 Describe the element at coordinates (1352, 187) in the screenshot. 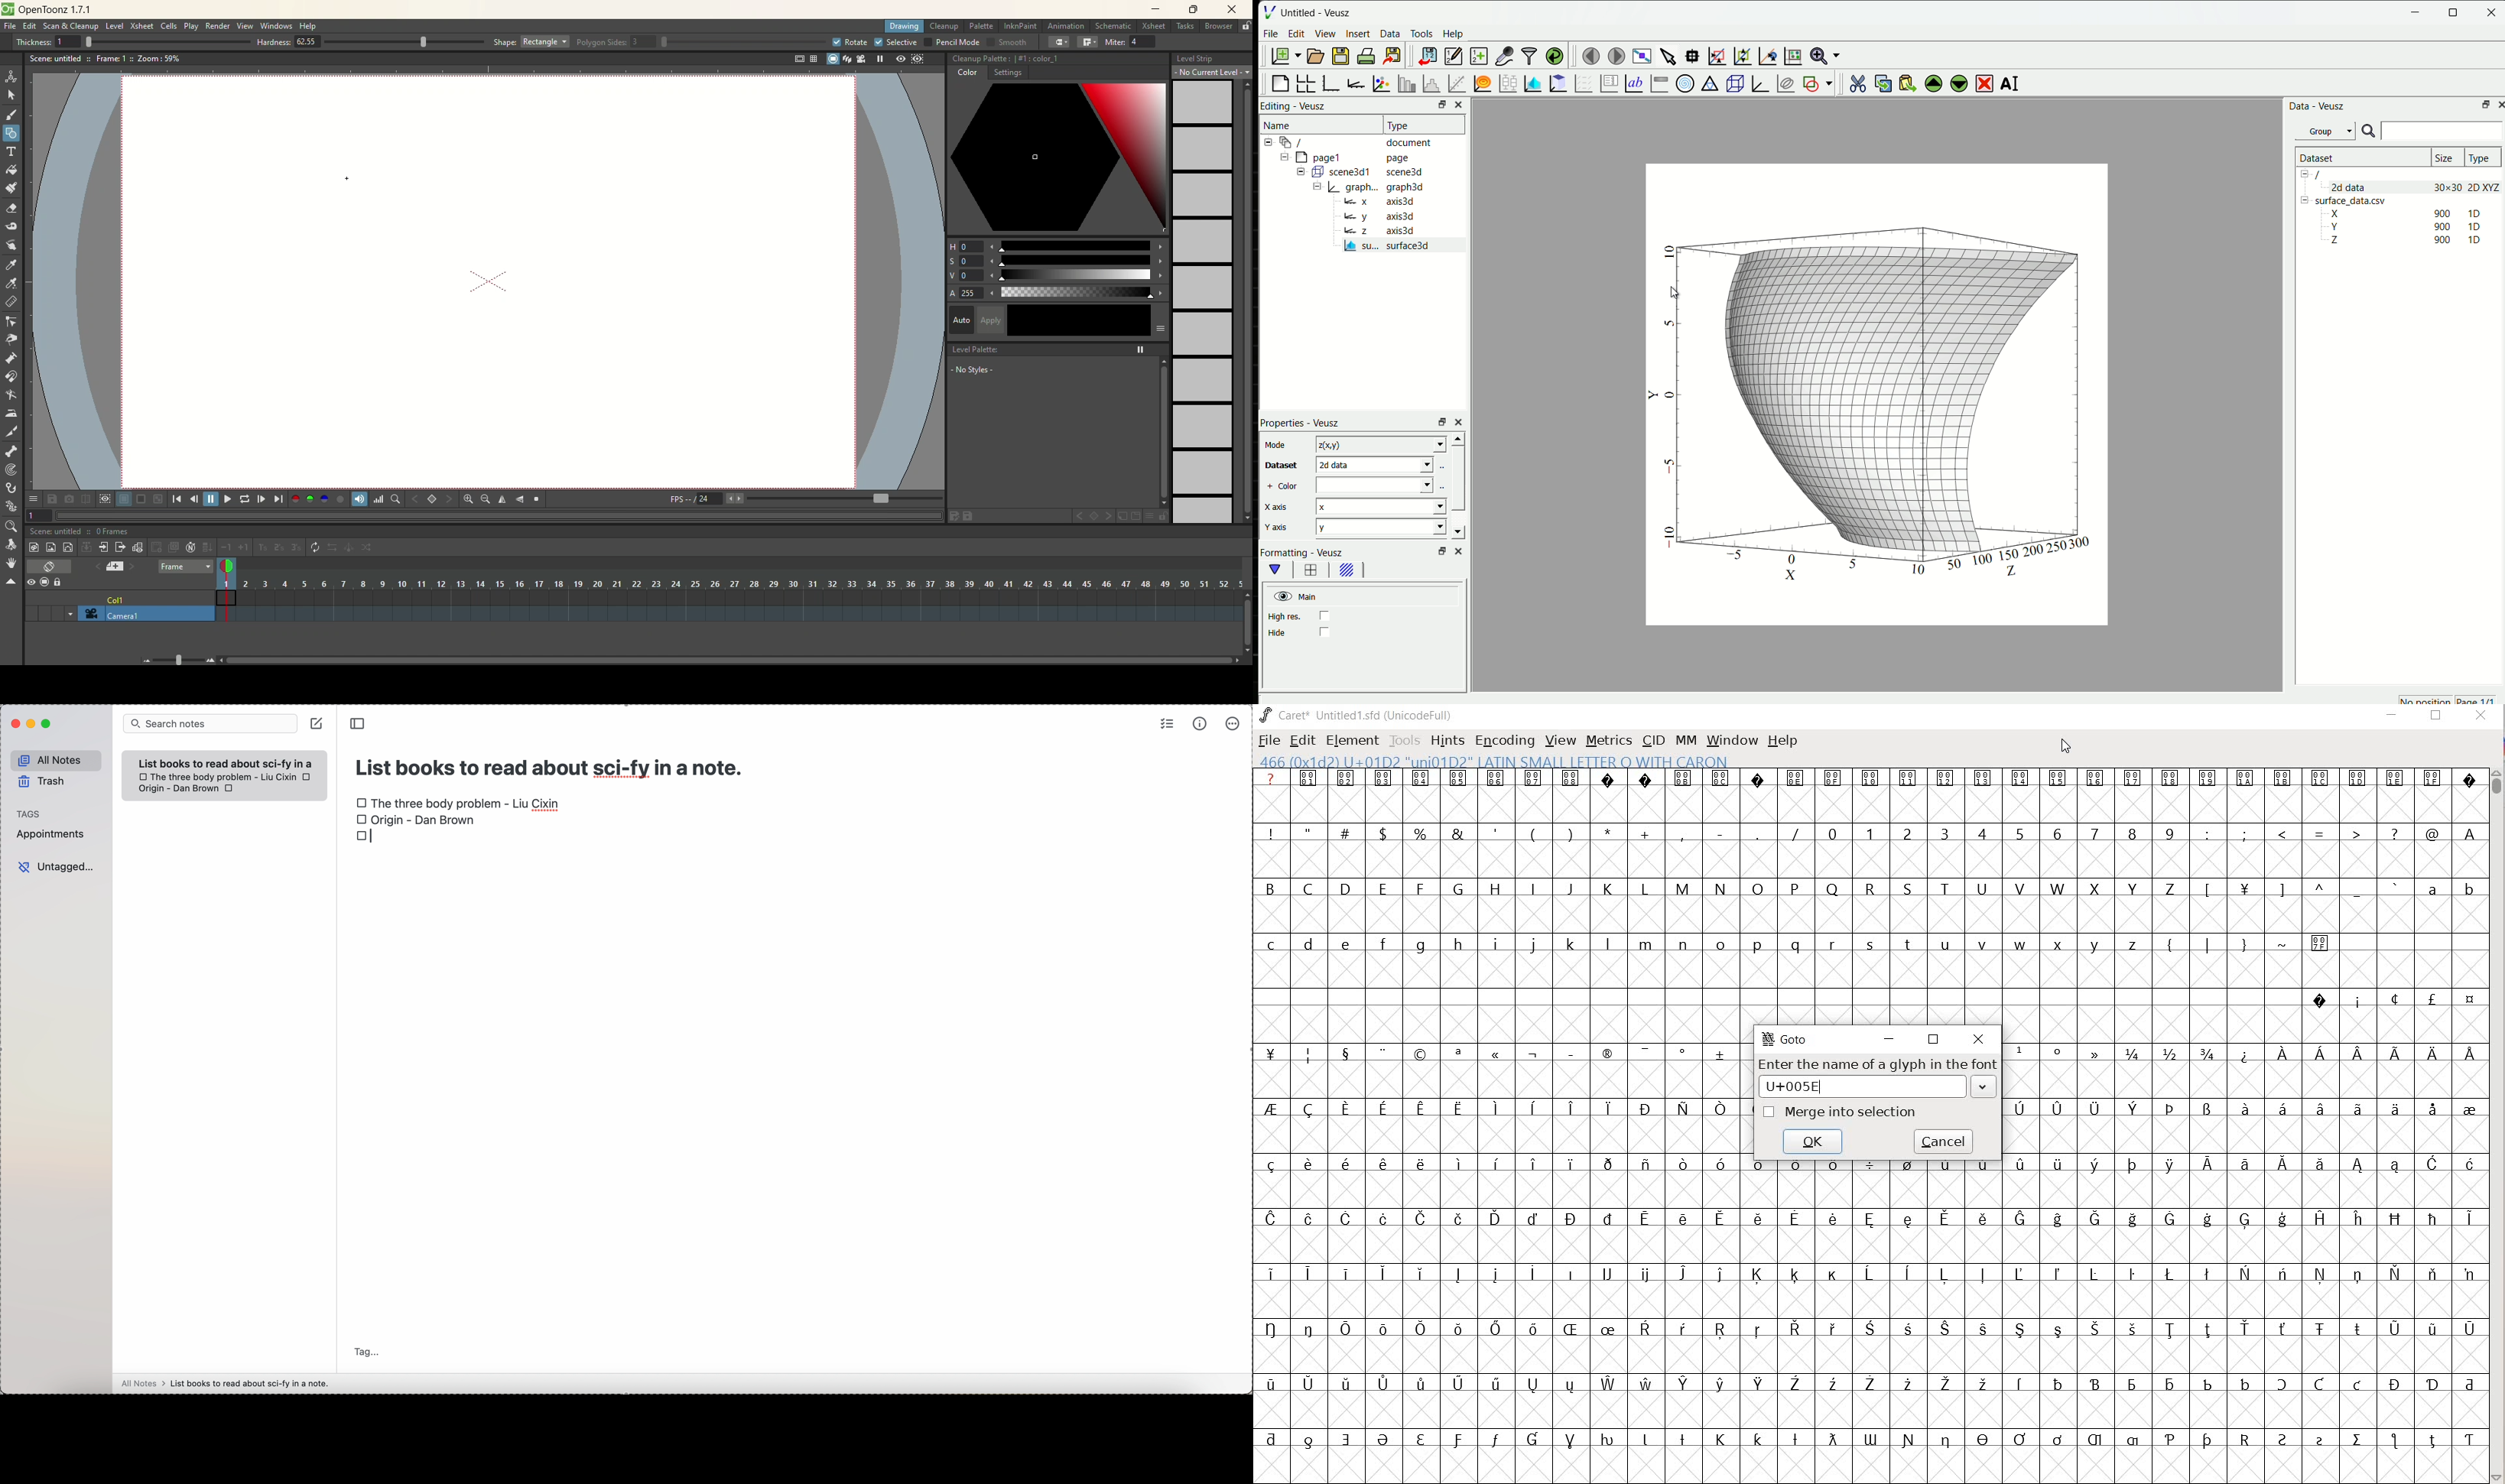

I see `` at that location.